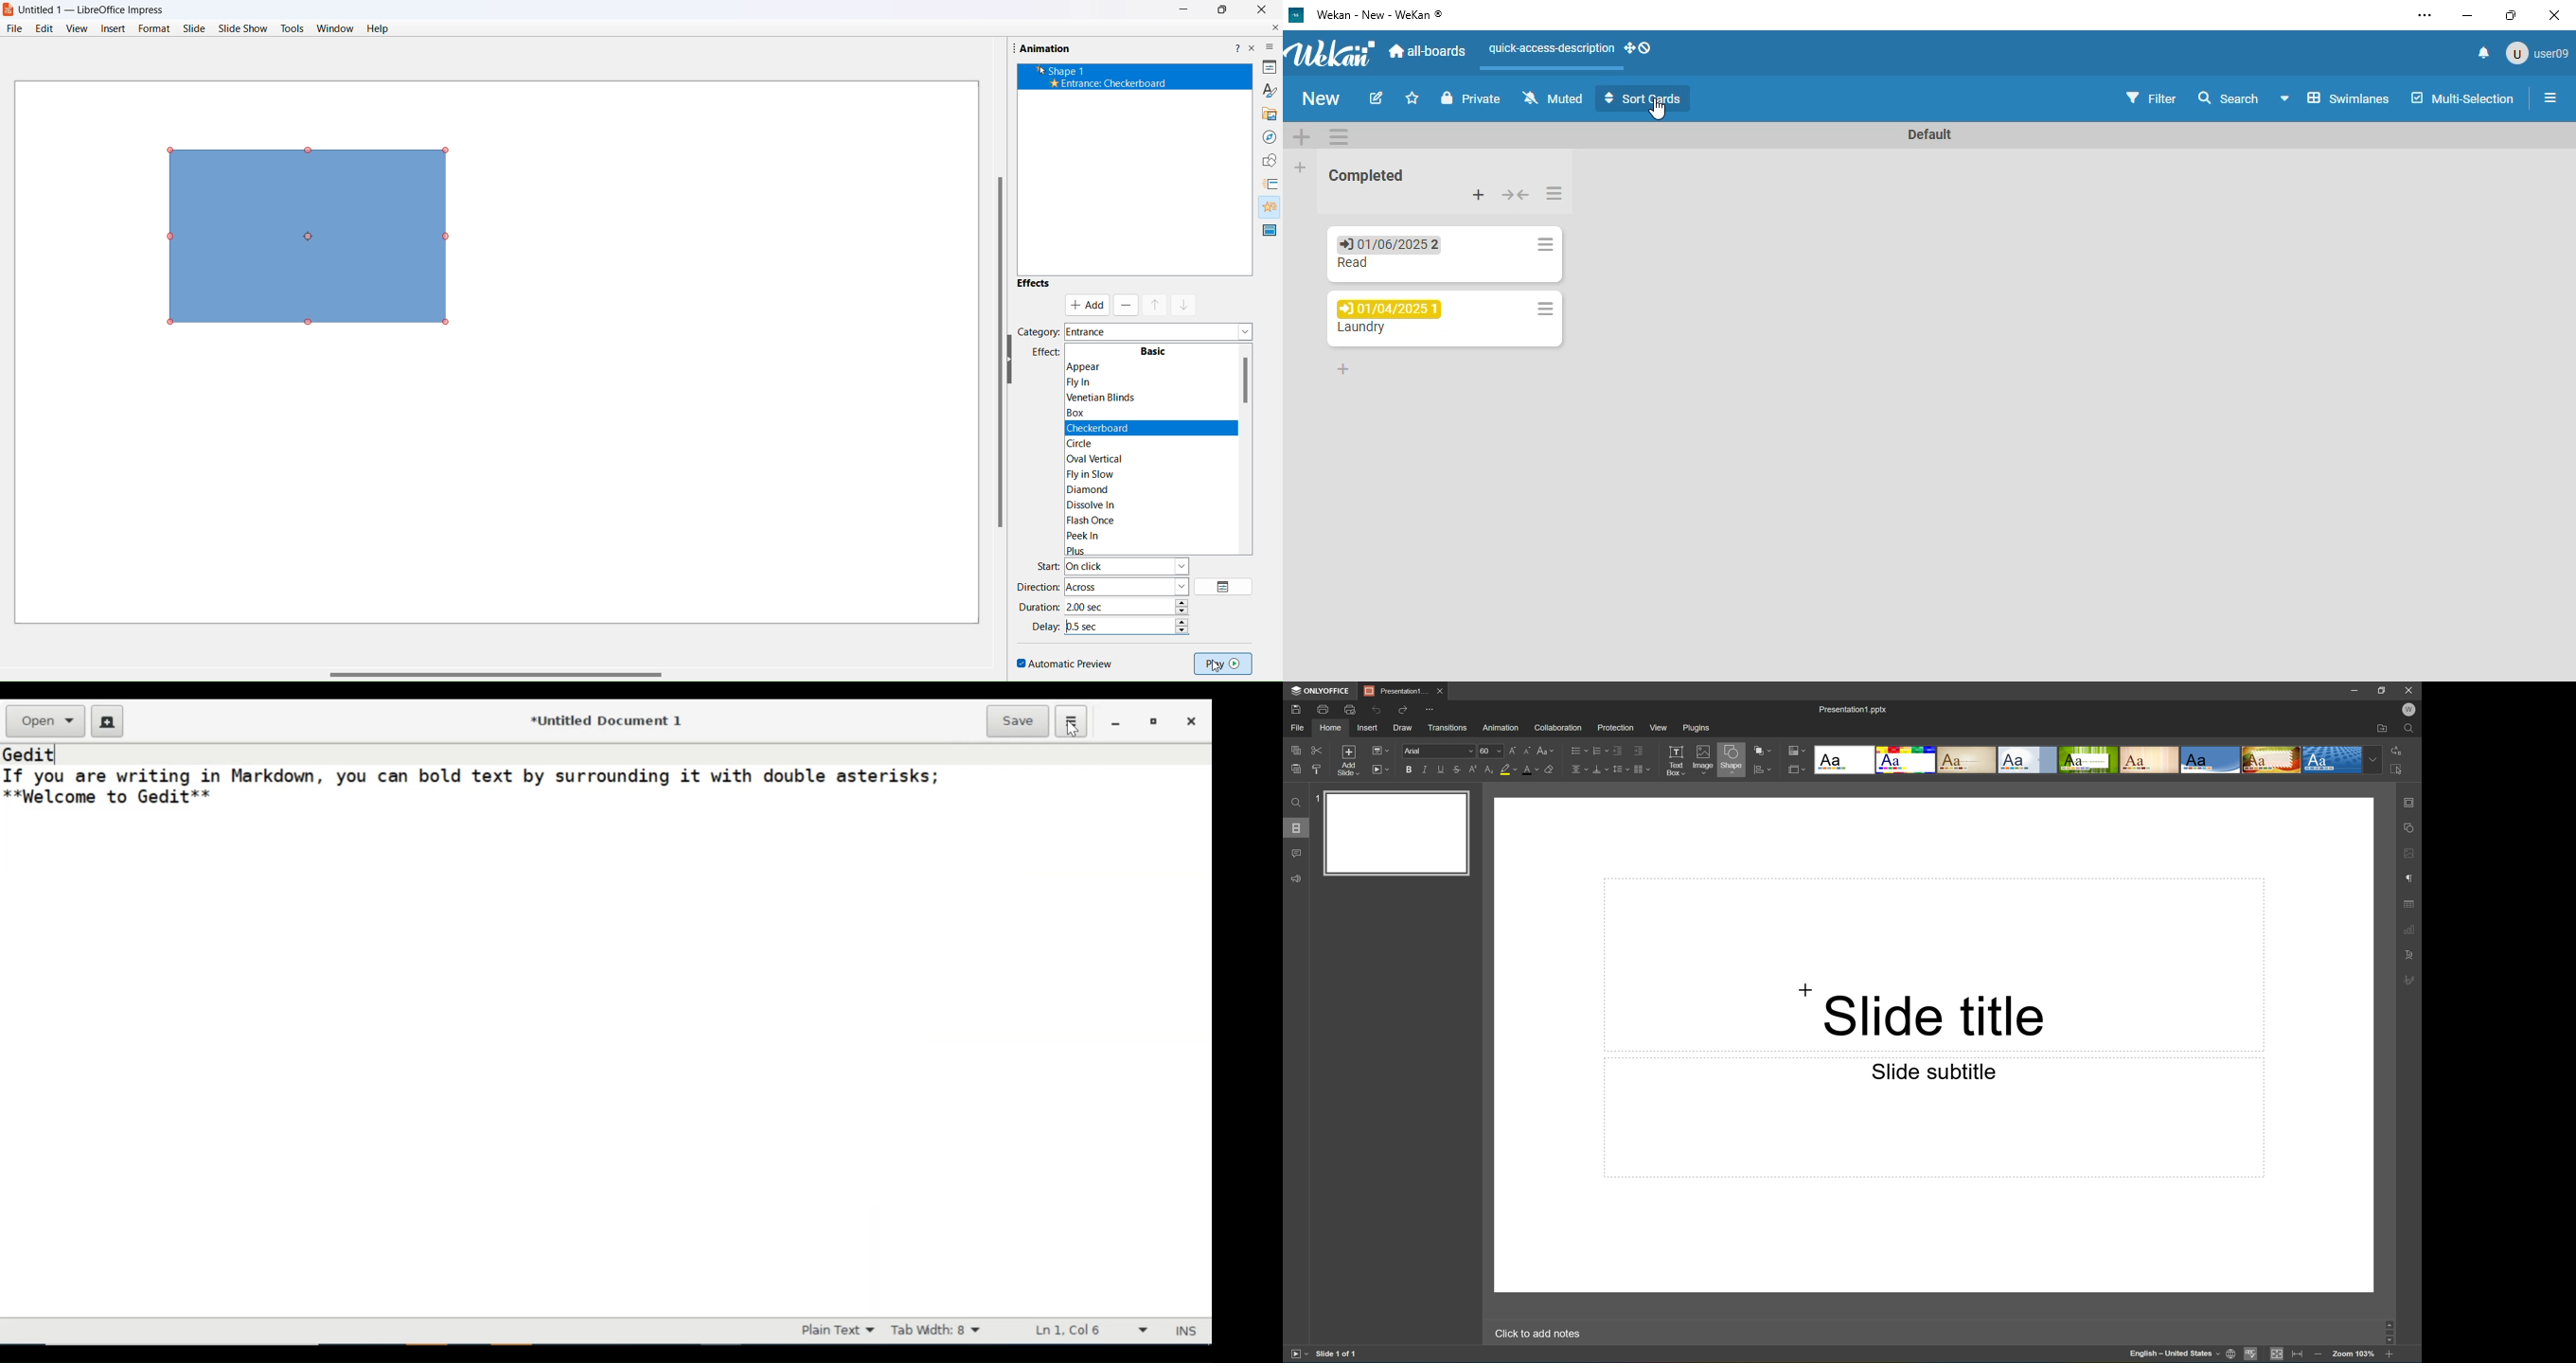 The height and width of the screenshot is (1372, 2576). Describe the element at coordinates (1935, 1012) in the screenshot. I see `slide title` at that location.